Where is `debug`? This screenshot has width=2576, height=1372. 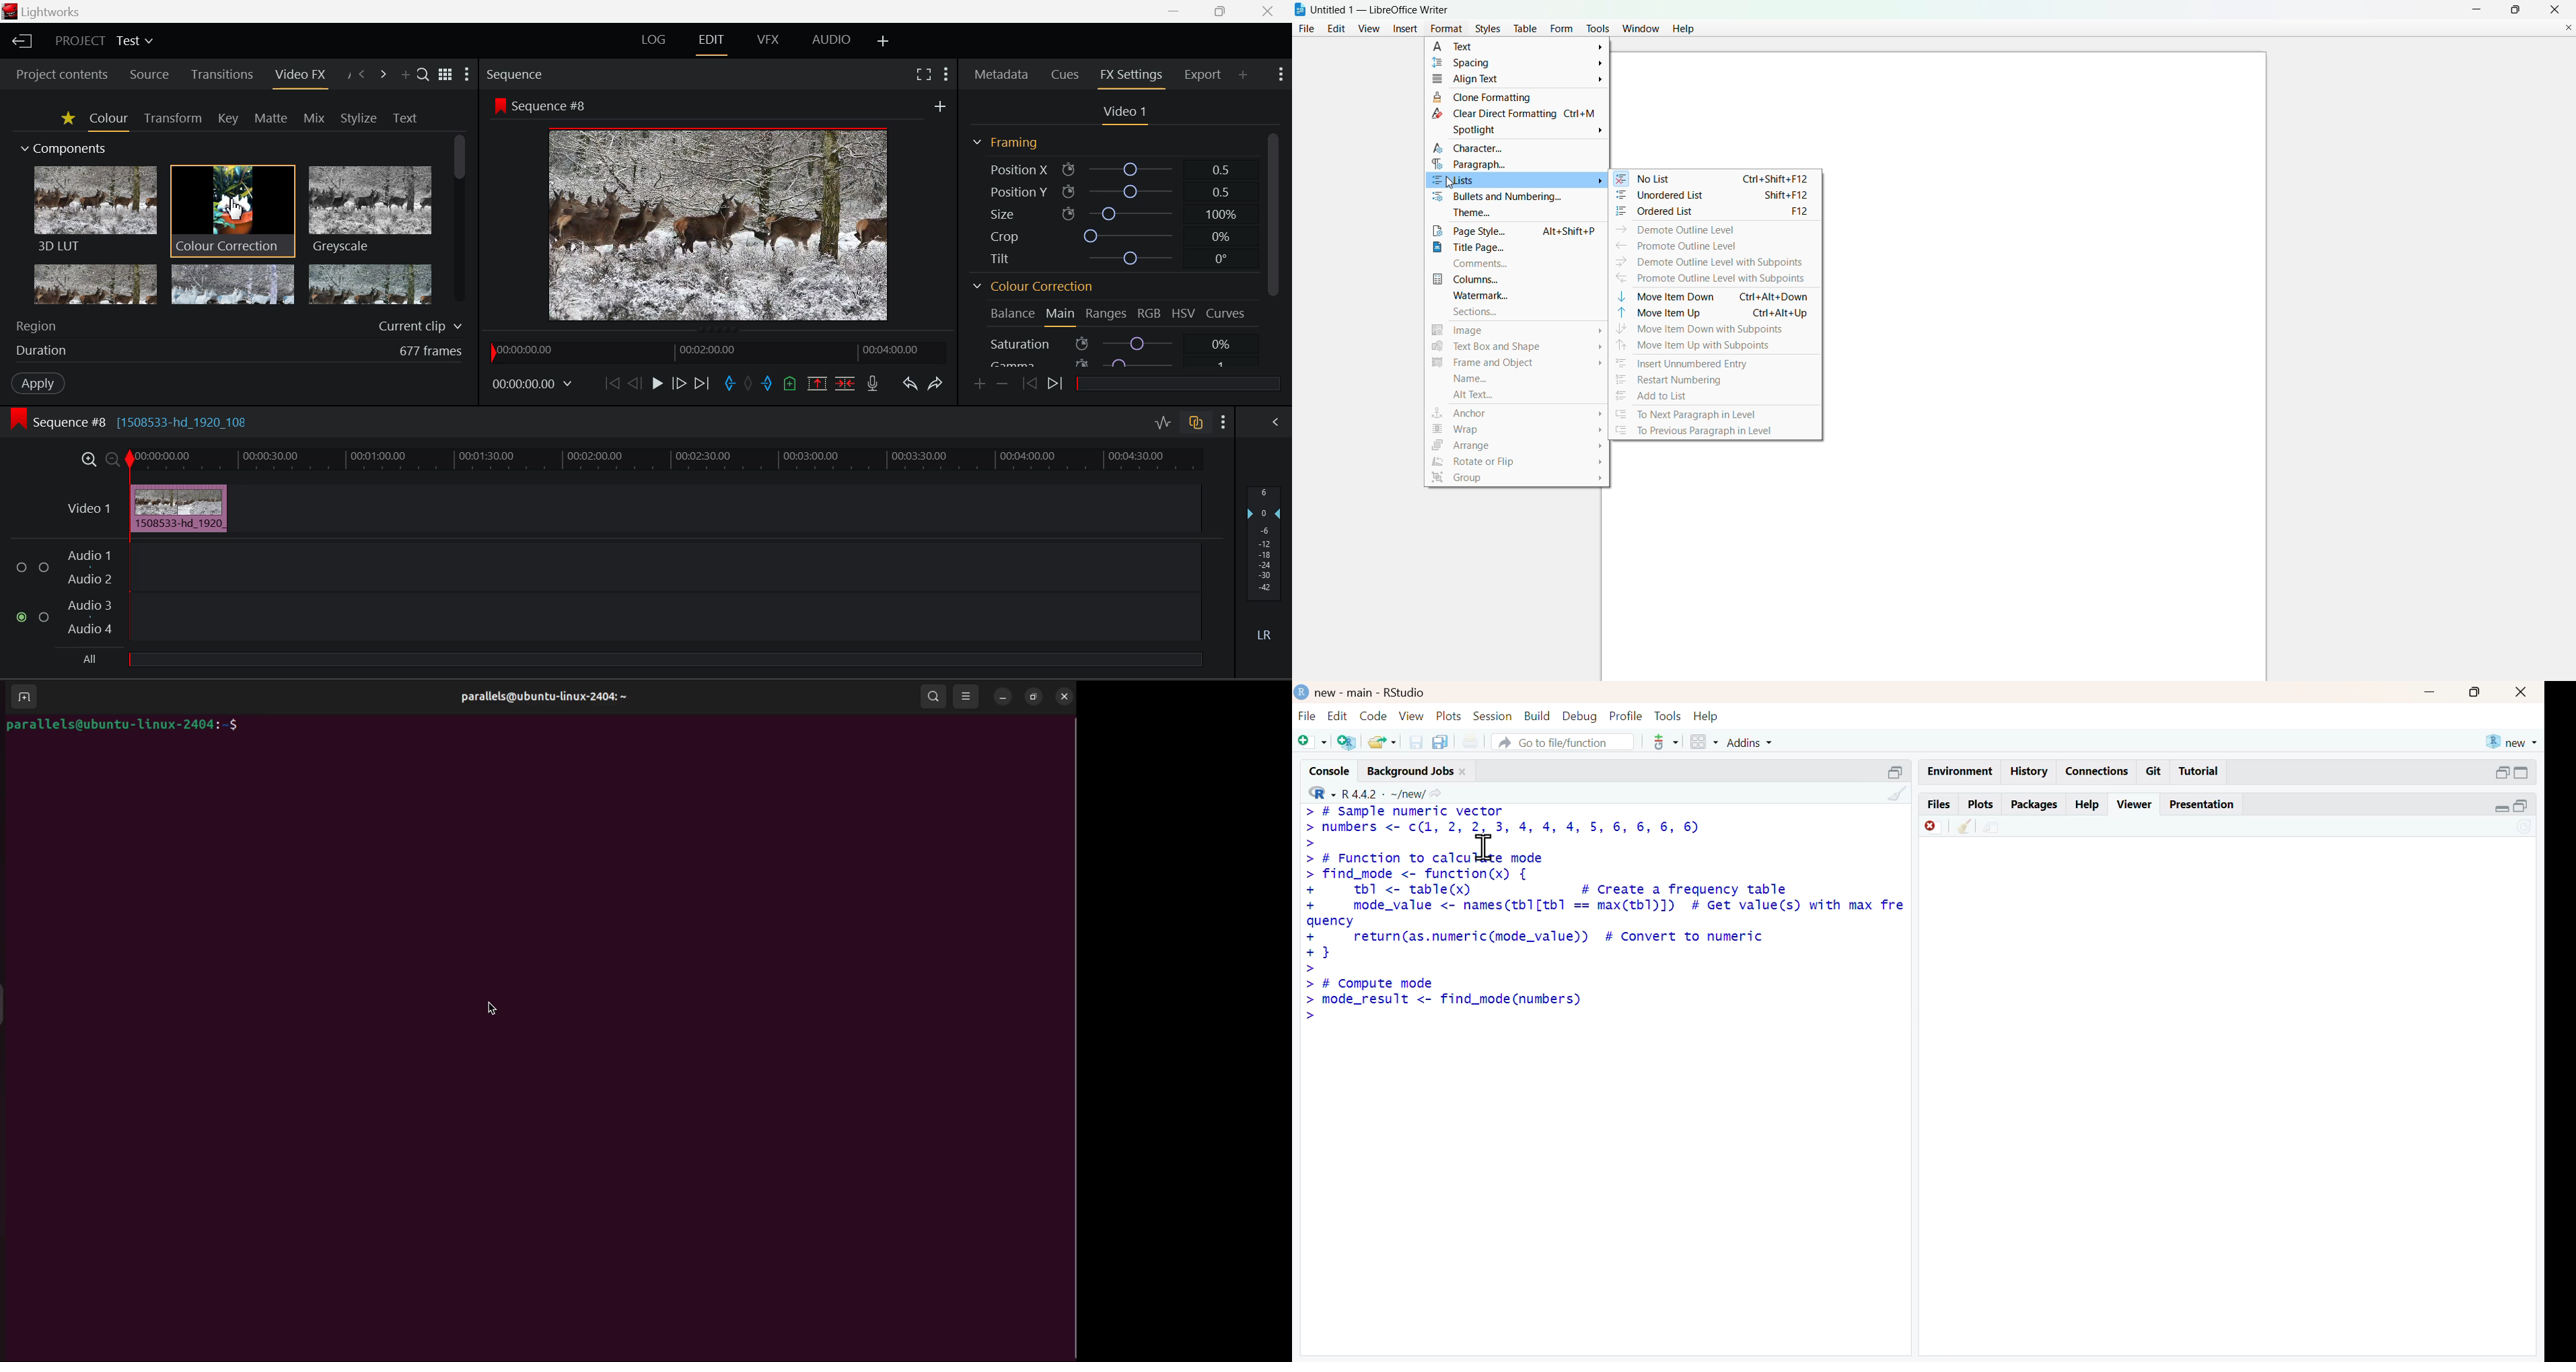
debug is located at coordinates (1580, 717).